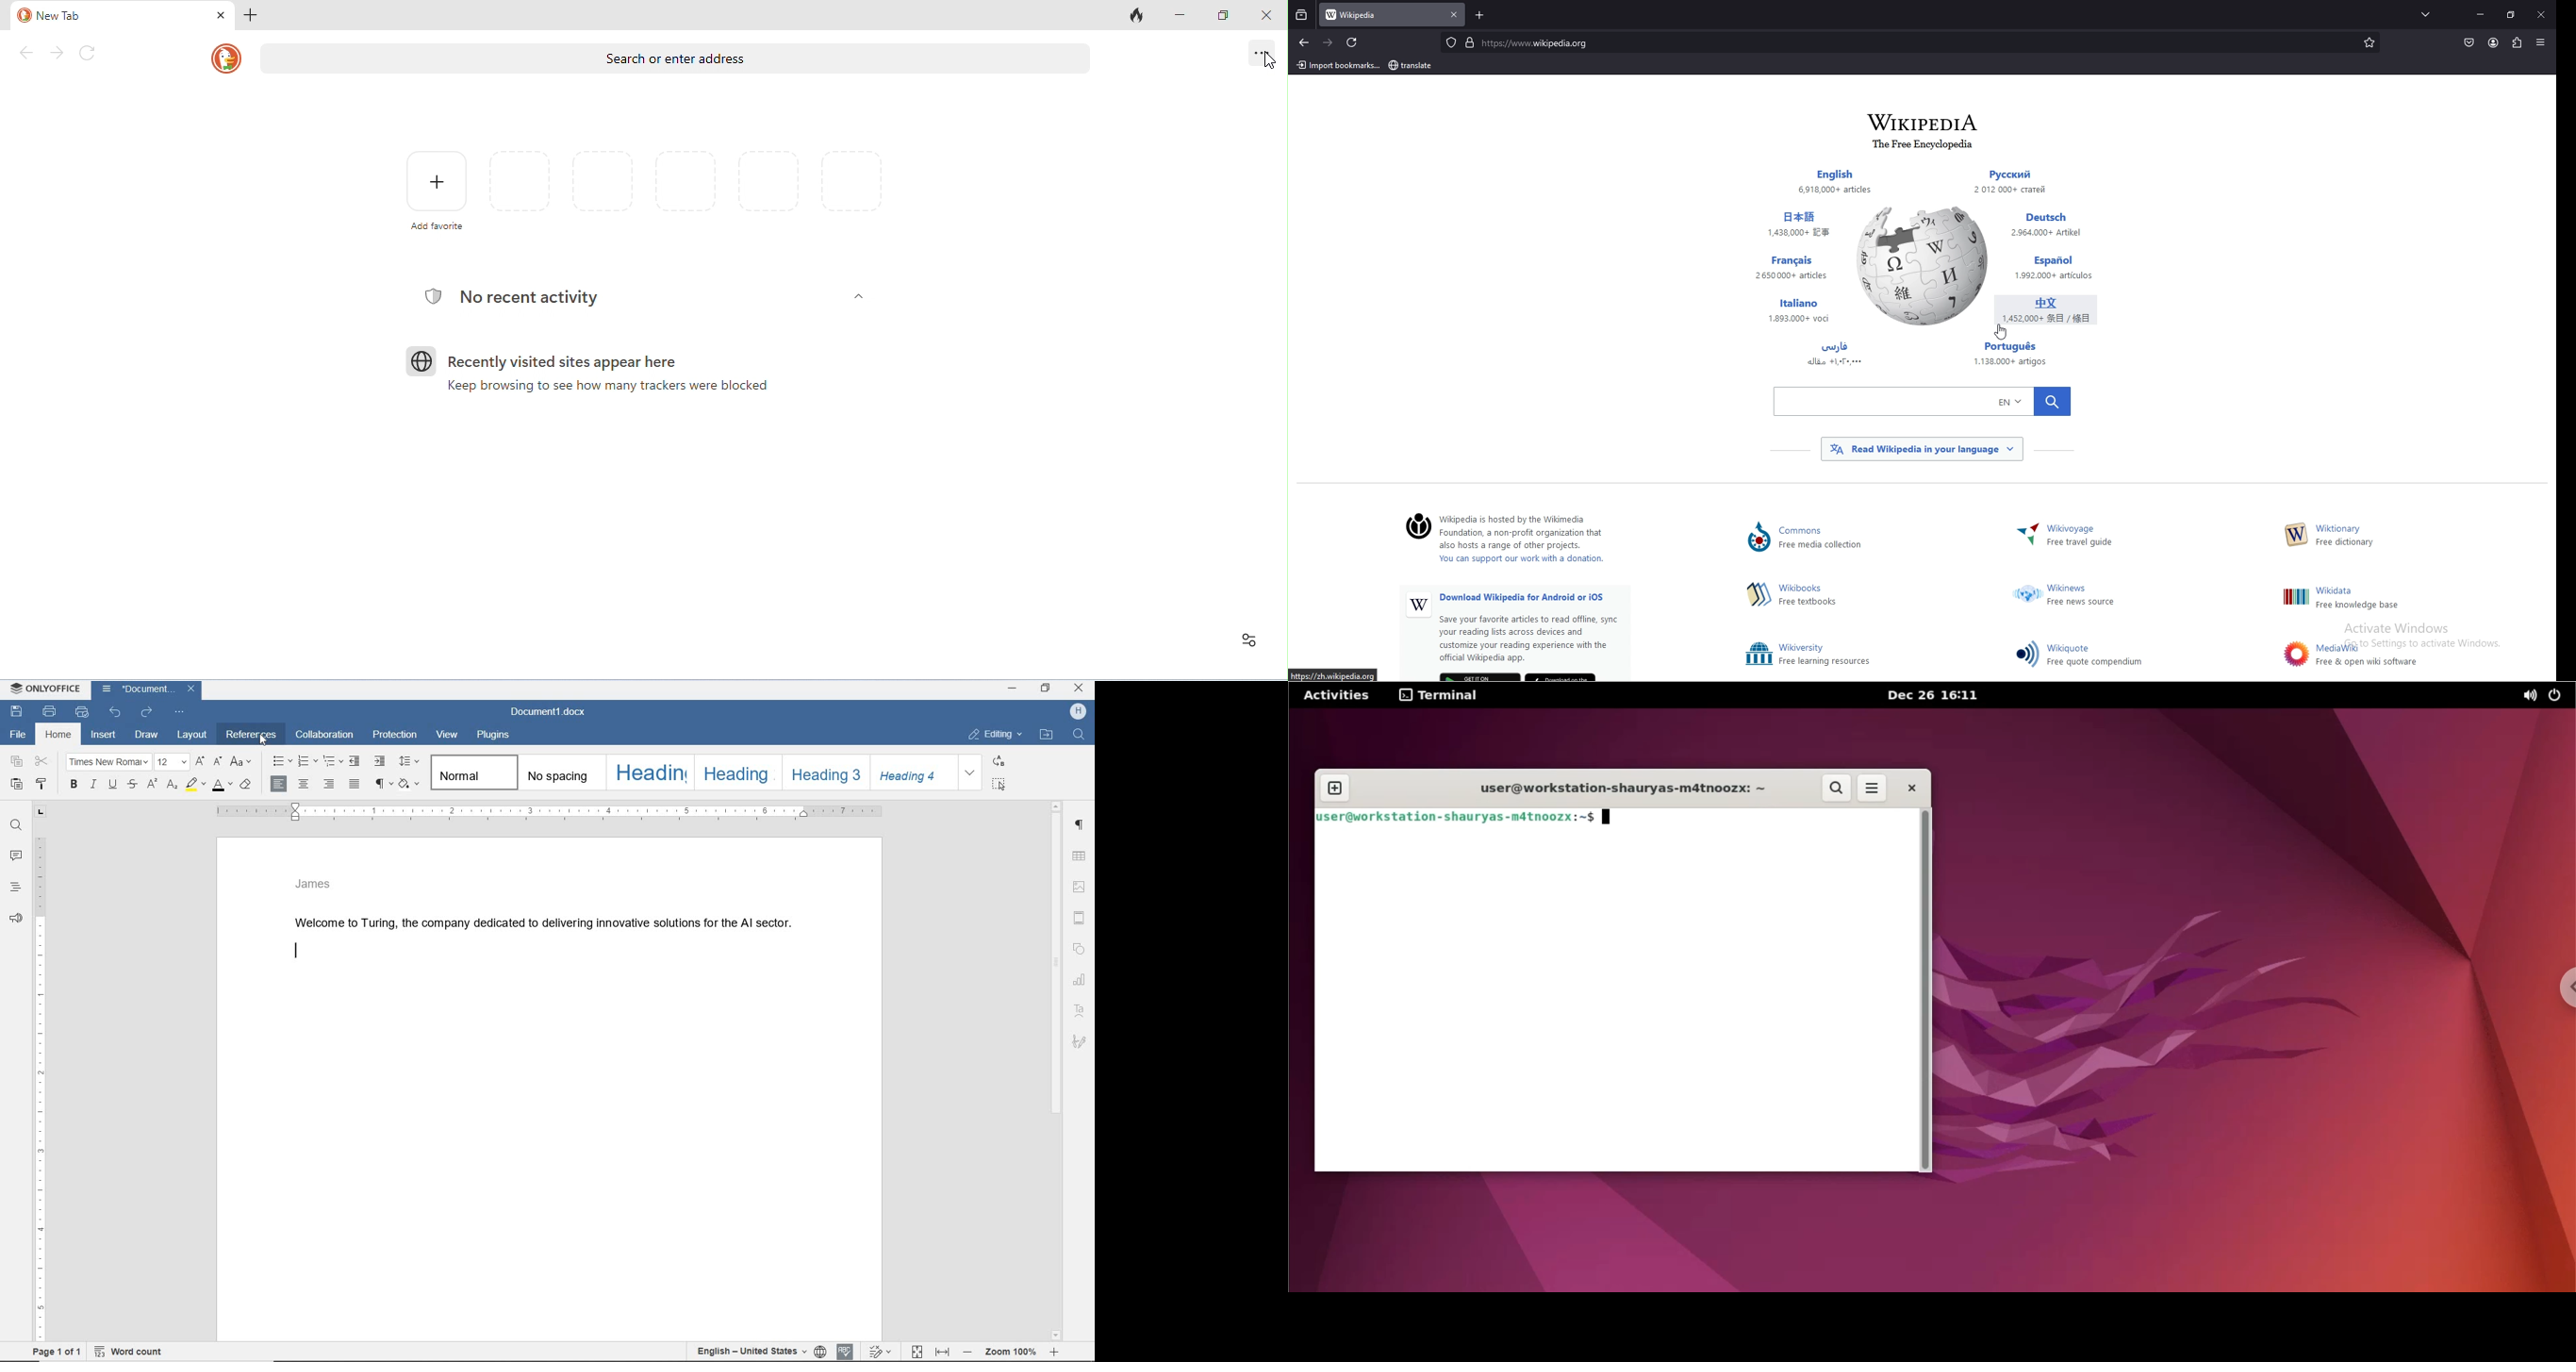  I want to click on profile, so click(2494, 43).